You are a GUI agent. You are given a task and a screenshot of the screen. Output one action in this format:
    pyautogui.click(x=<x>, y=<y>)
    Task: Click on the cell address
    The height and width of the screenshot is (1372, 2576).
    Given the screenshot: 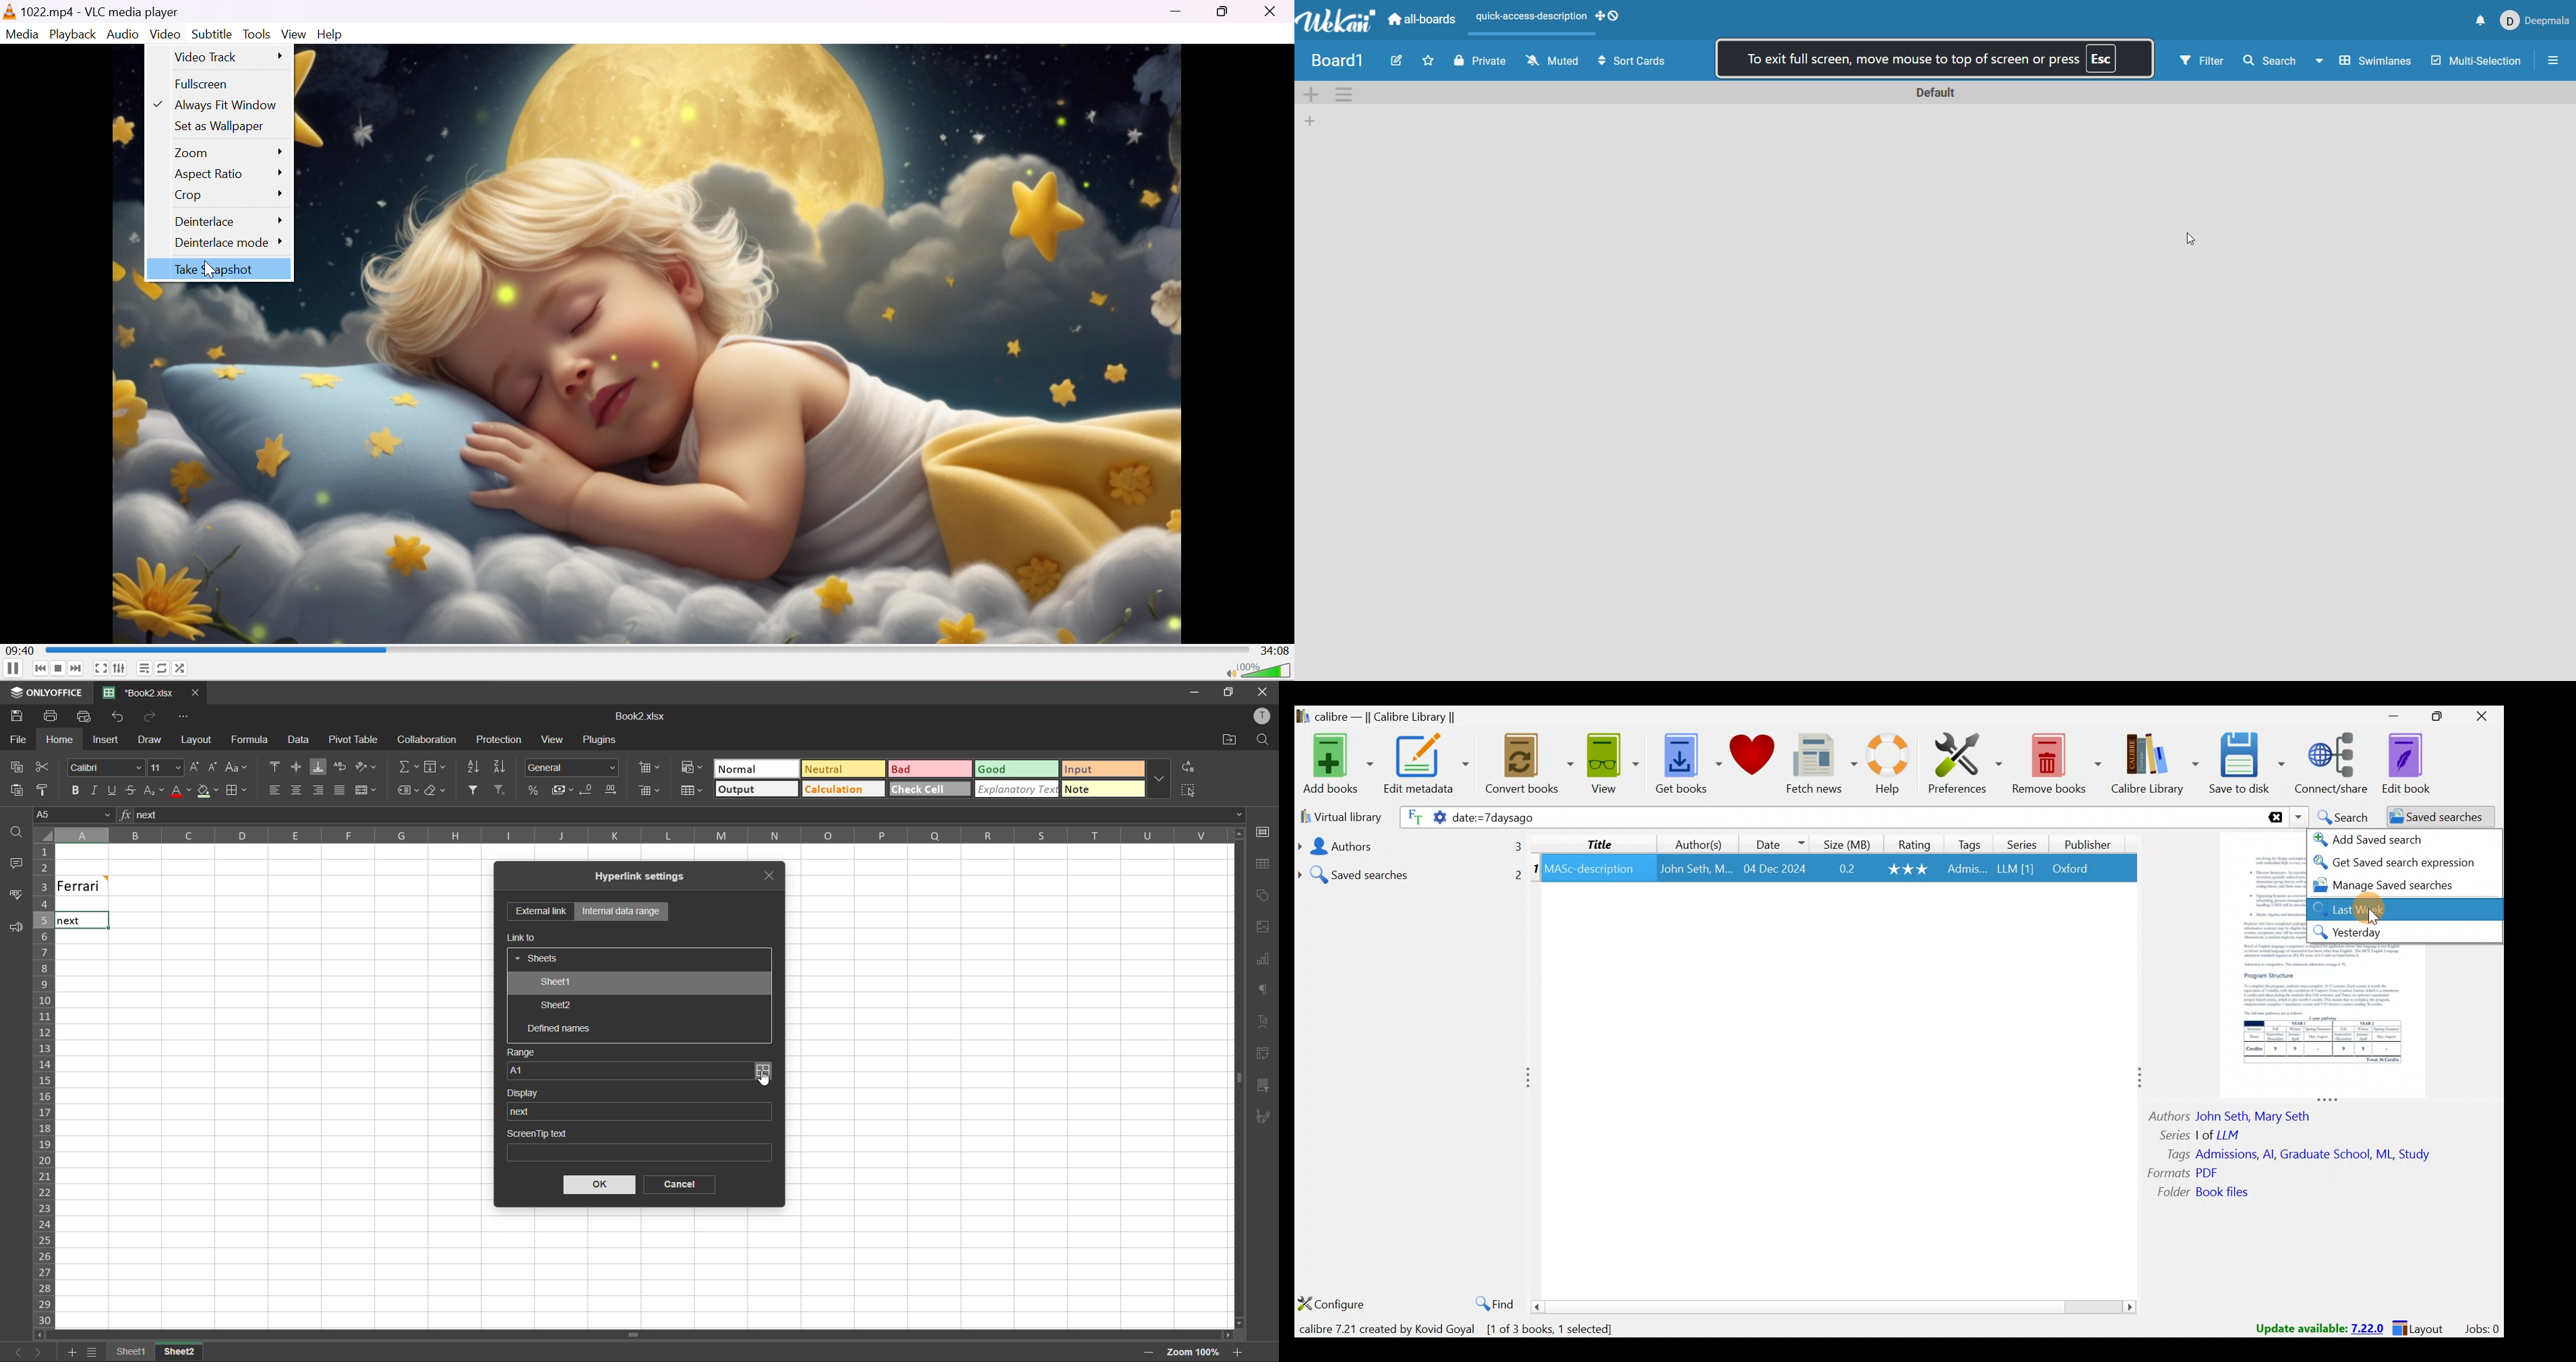 What is the action you would take?
    pyautogui.click(x=73, y=814)
    